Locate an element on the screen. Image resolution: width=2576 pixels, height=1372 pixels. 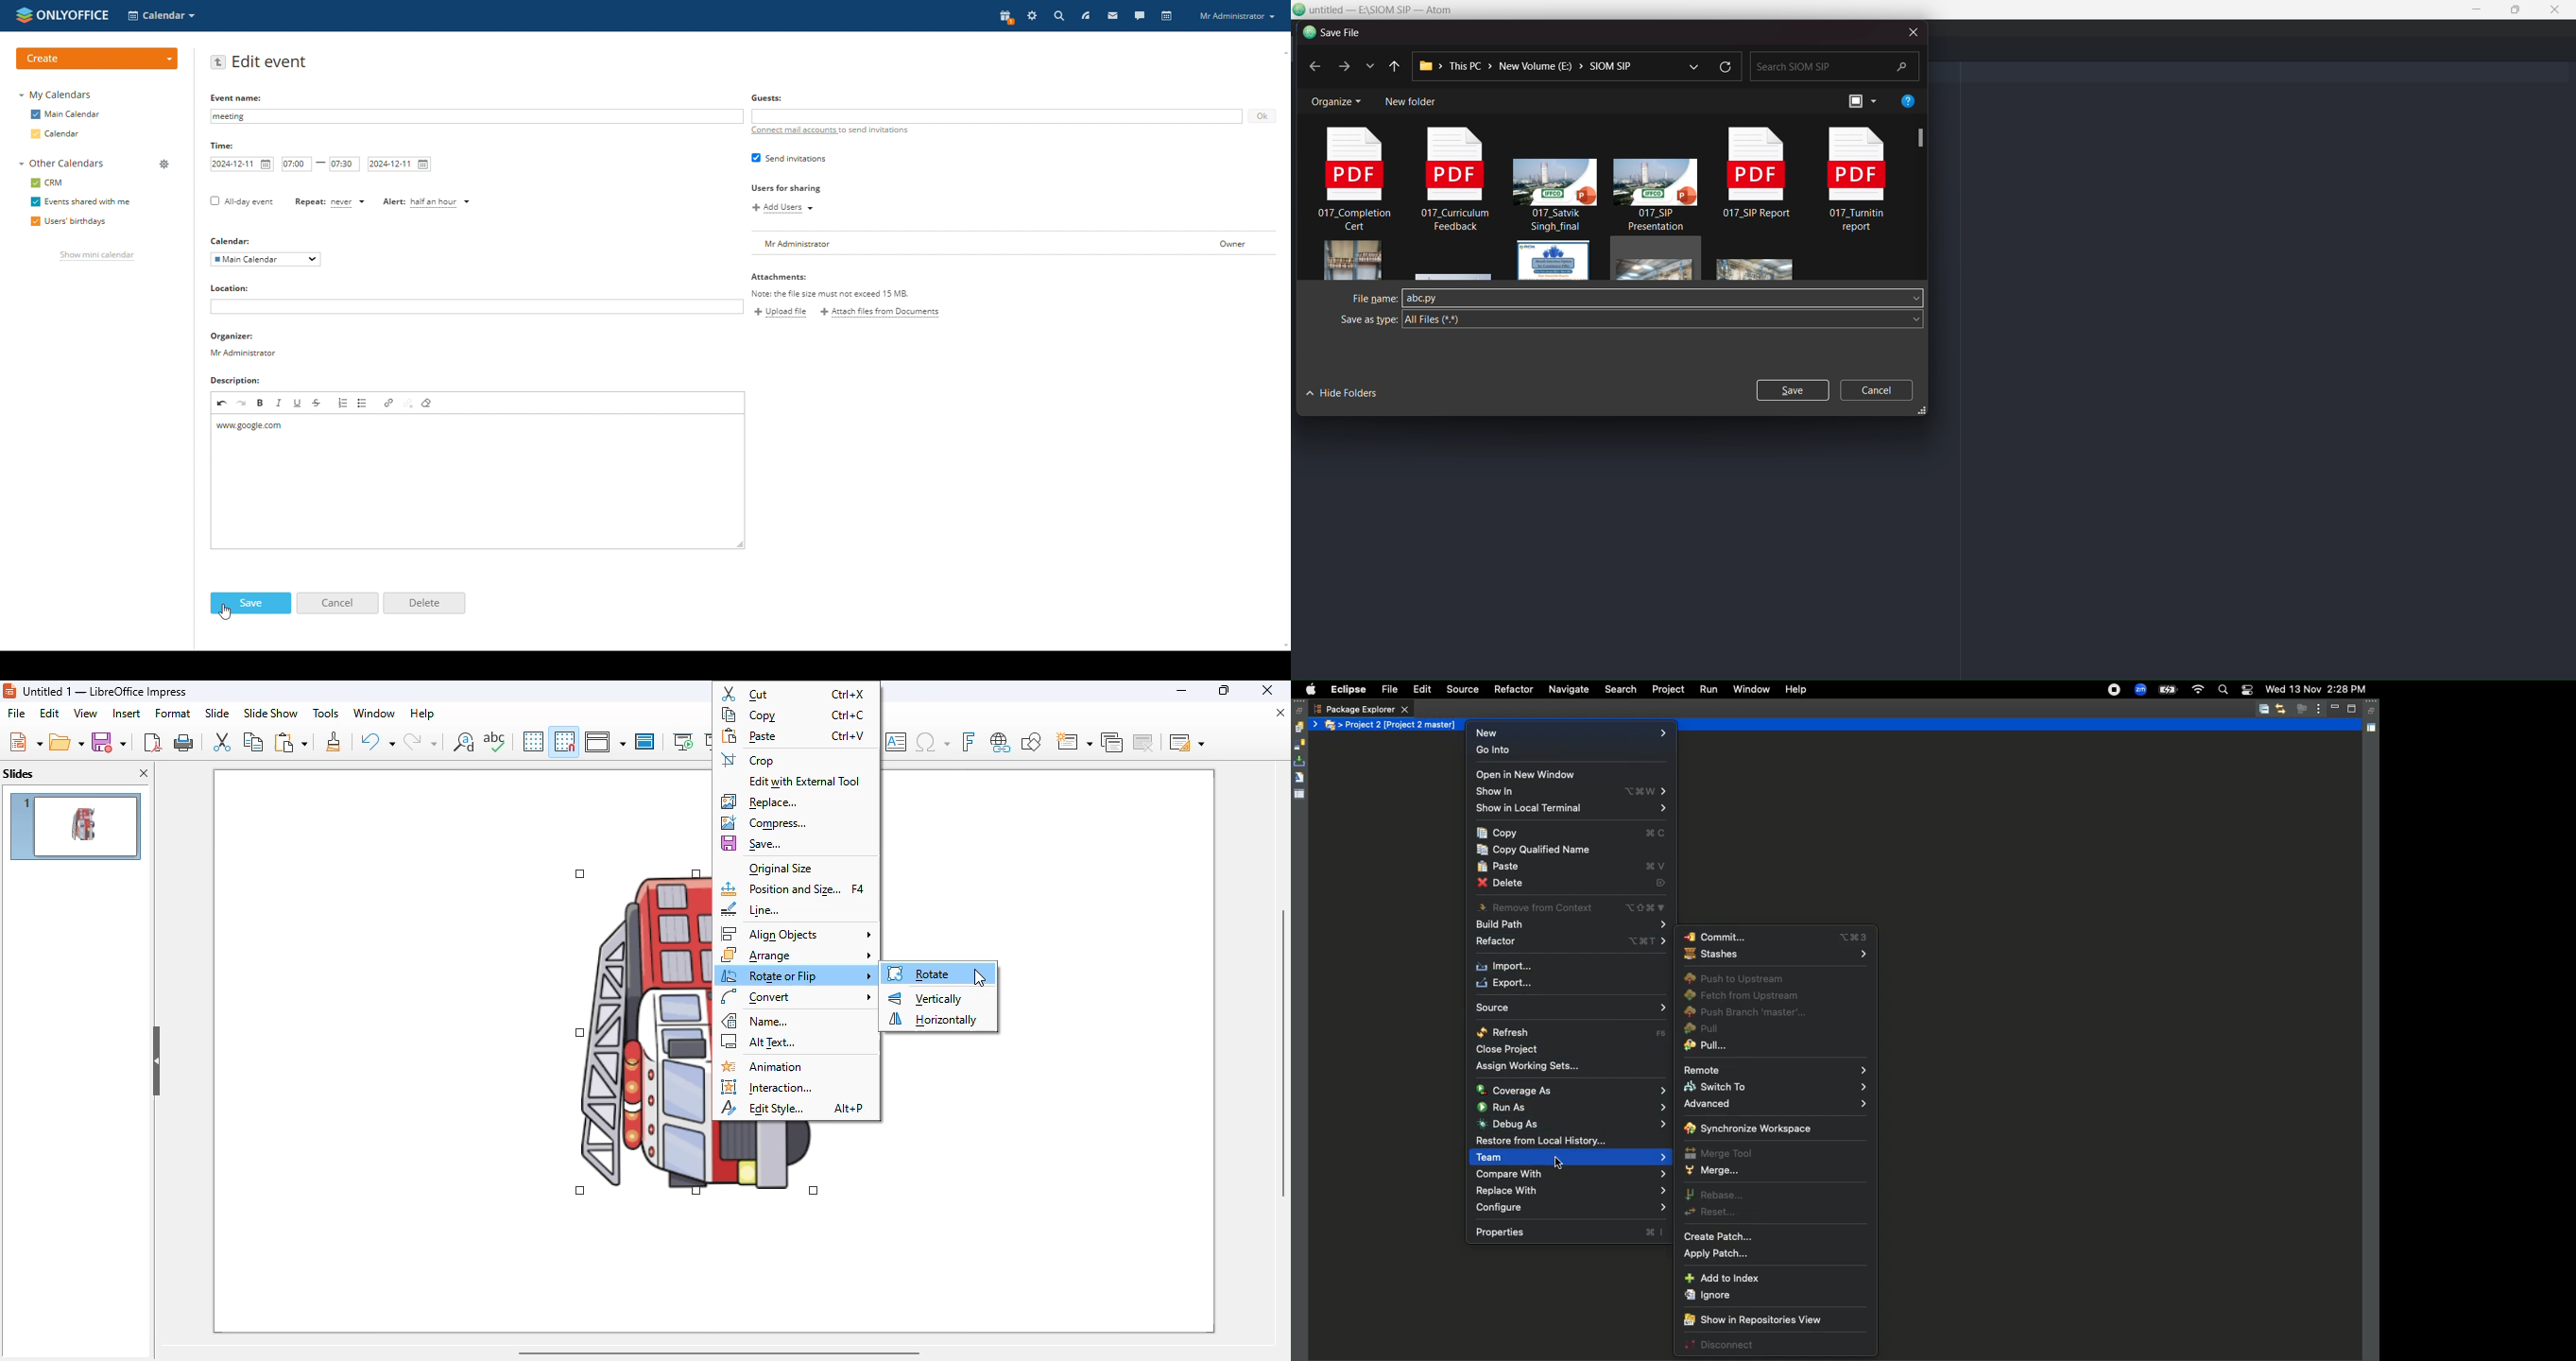
title is located at coordinates (105, 692).